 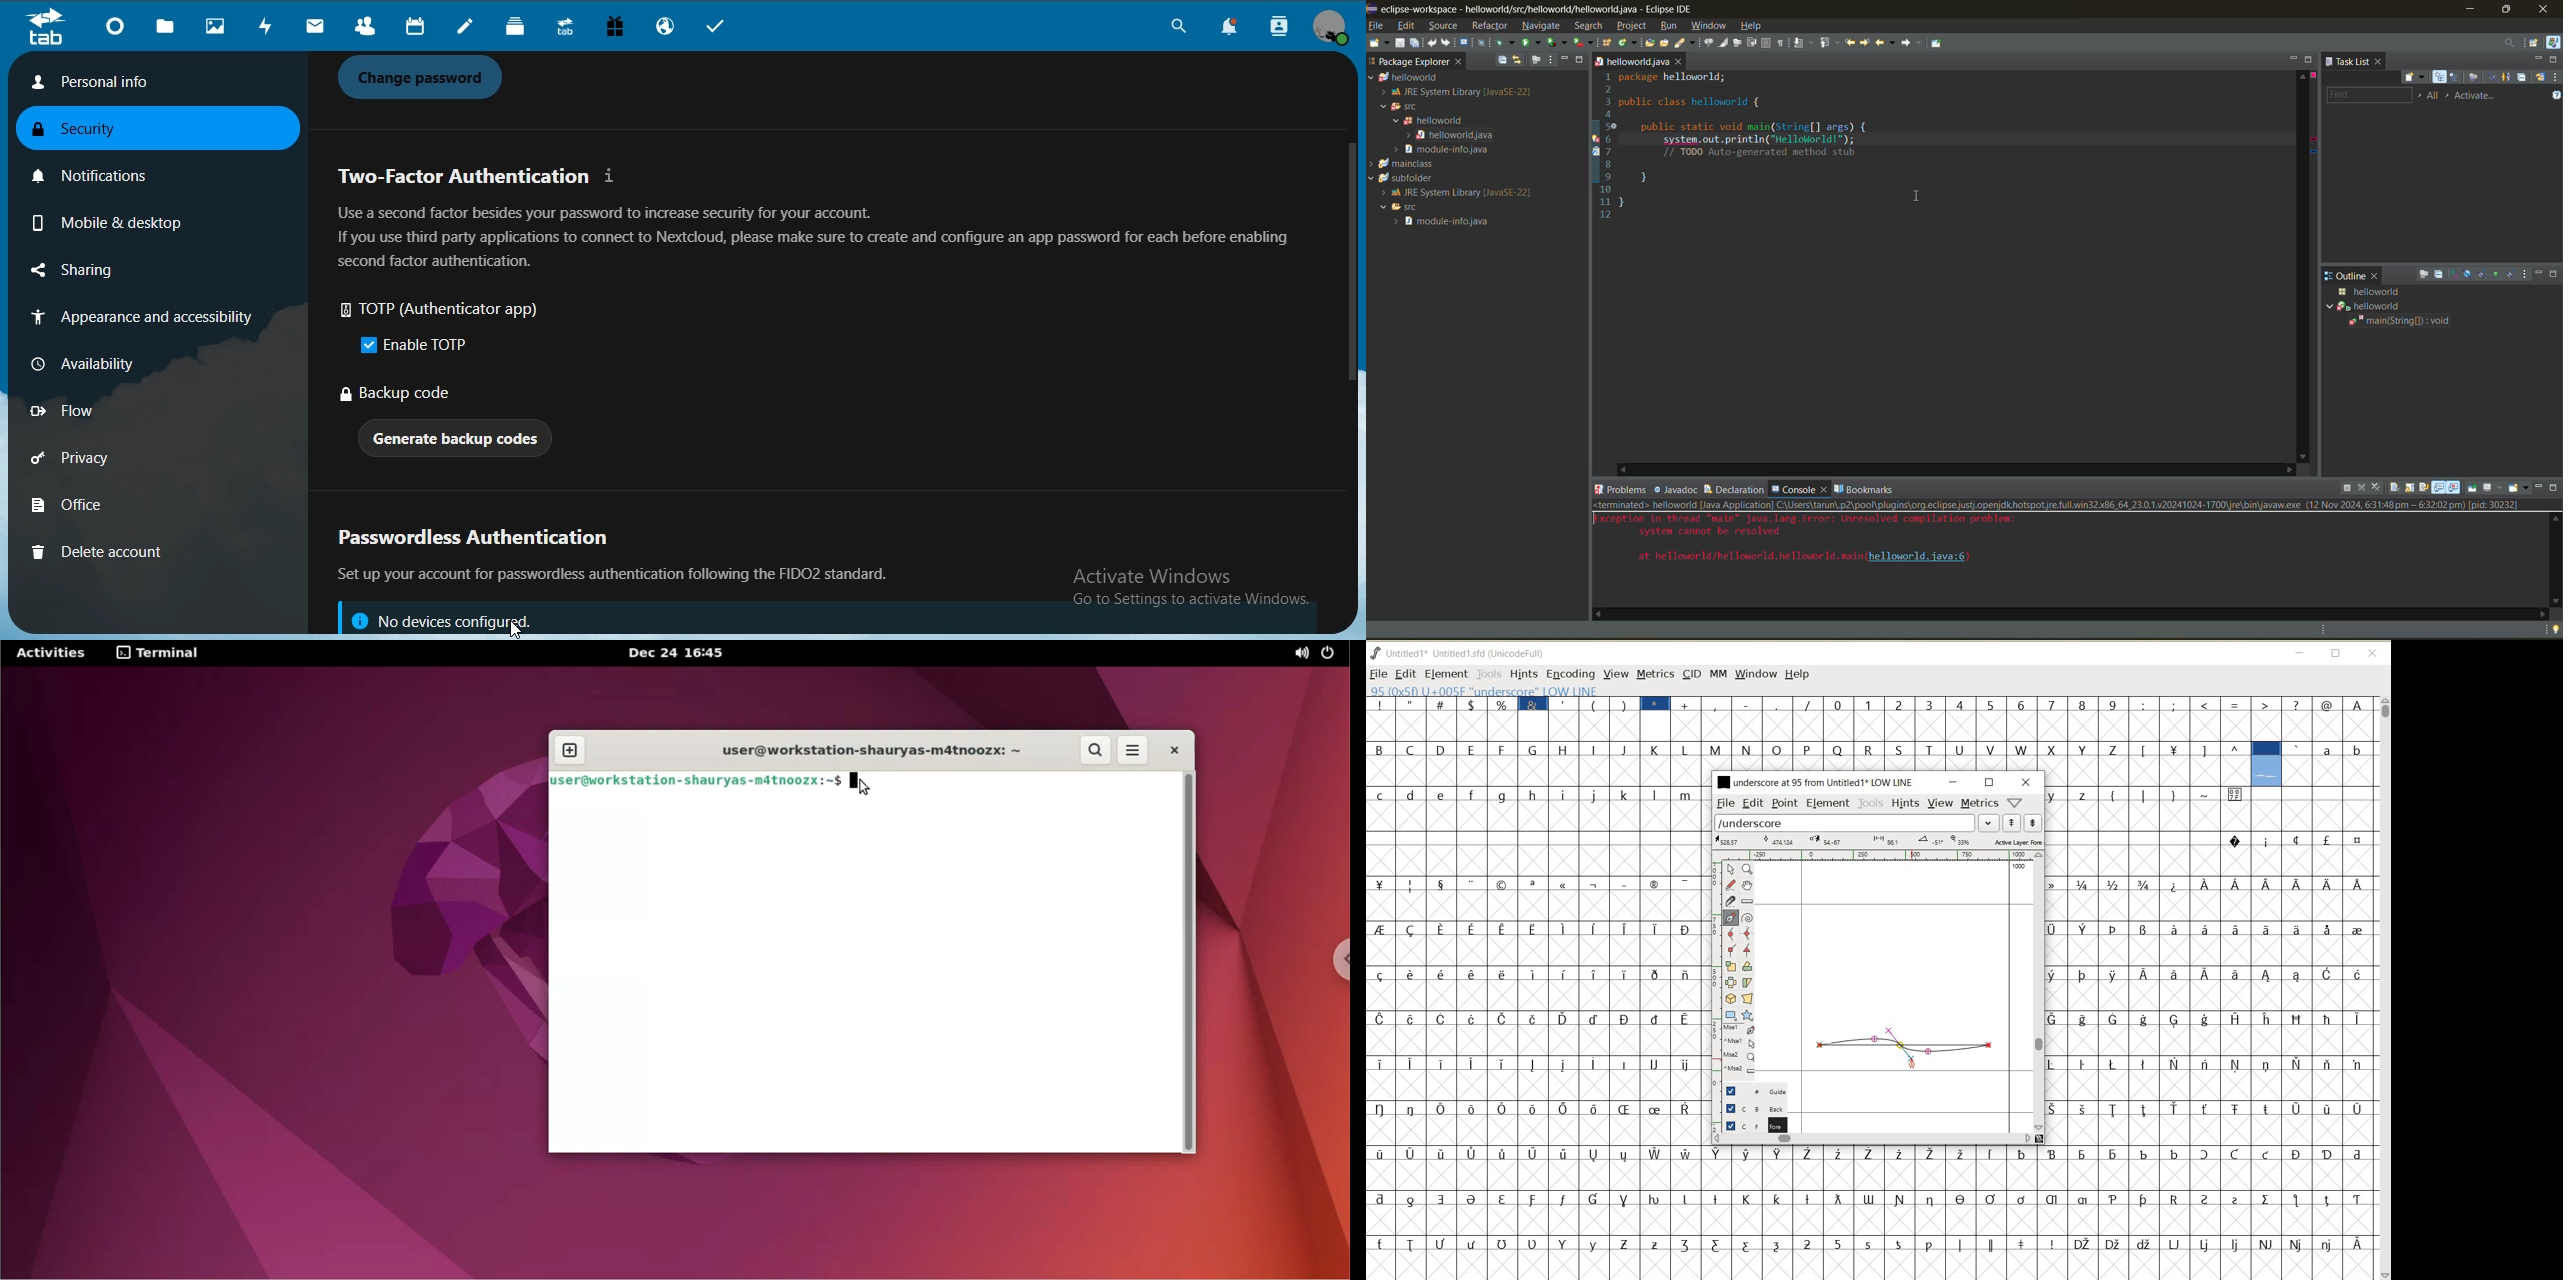 What do you see at coordinates (103, 271) in the screenshot?
I see `sharing` at bounding box center [103, 271].